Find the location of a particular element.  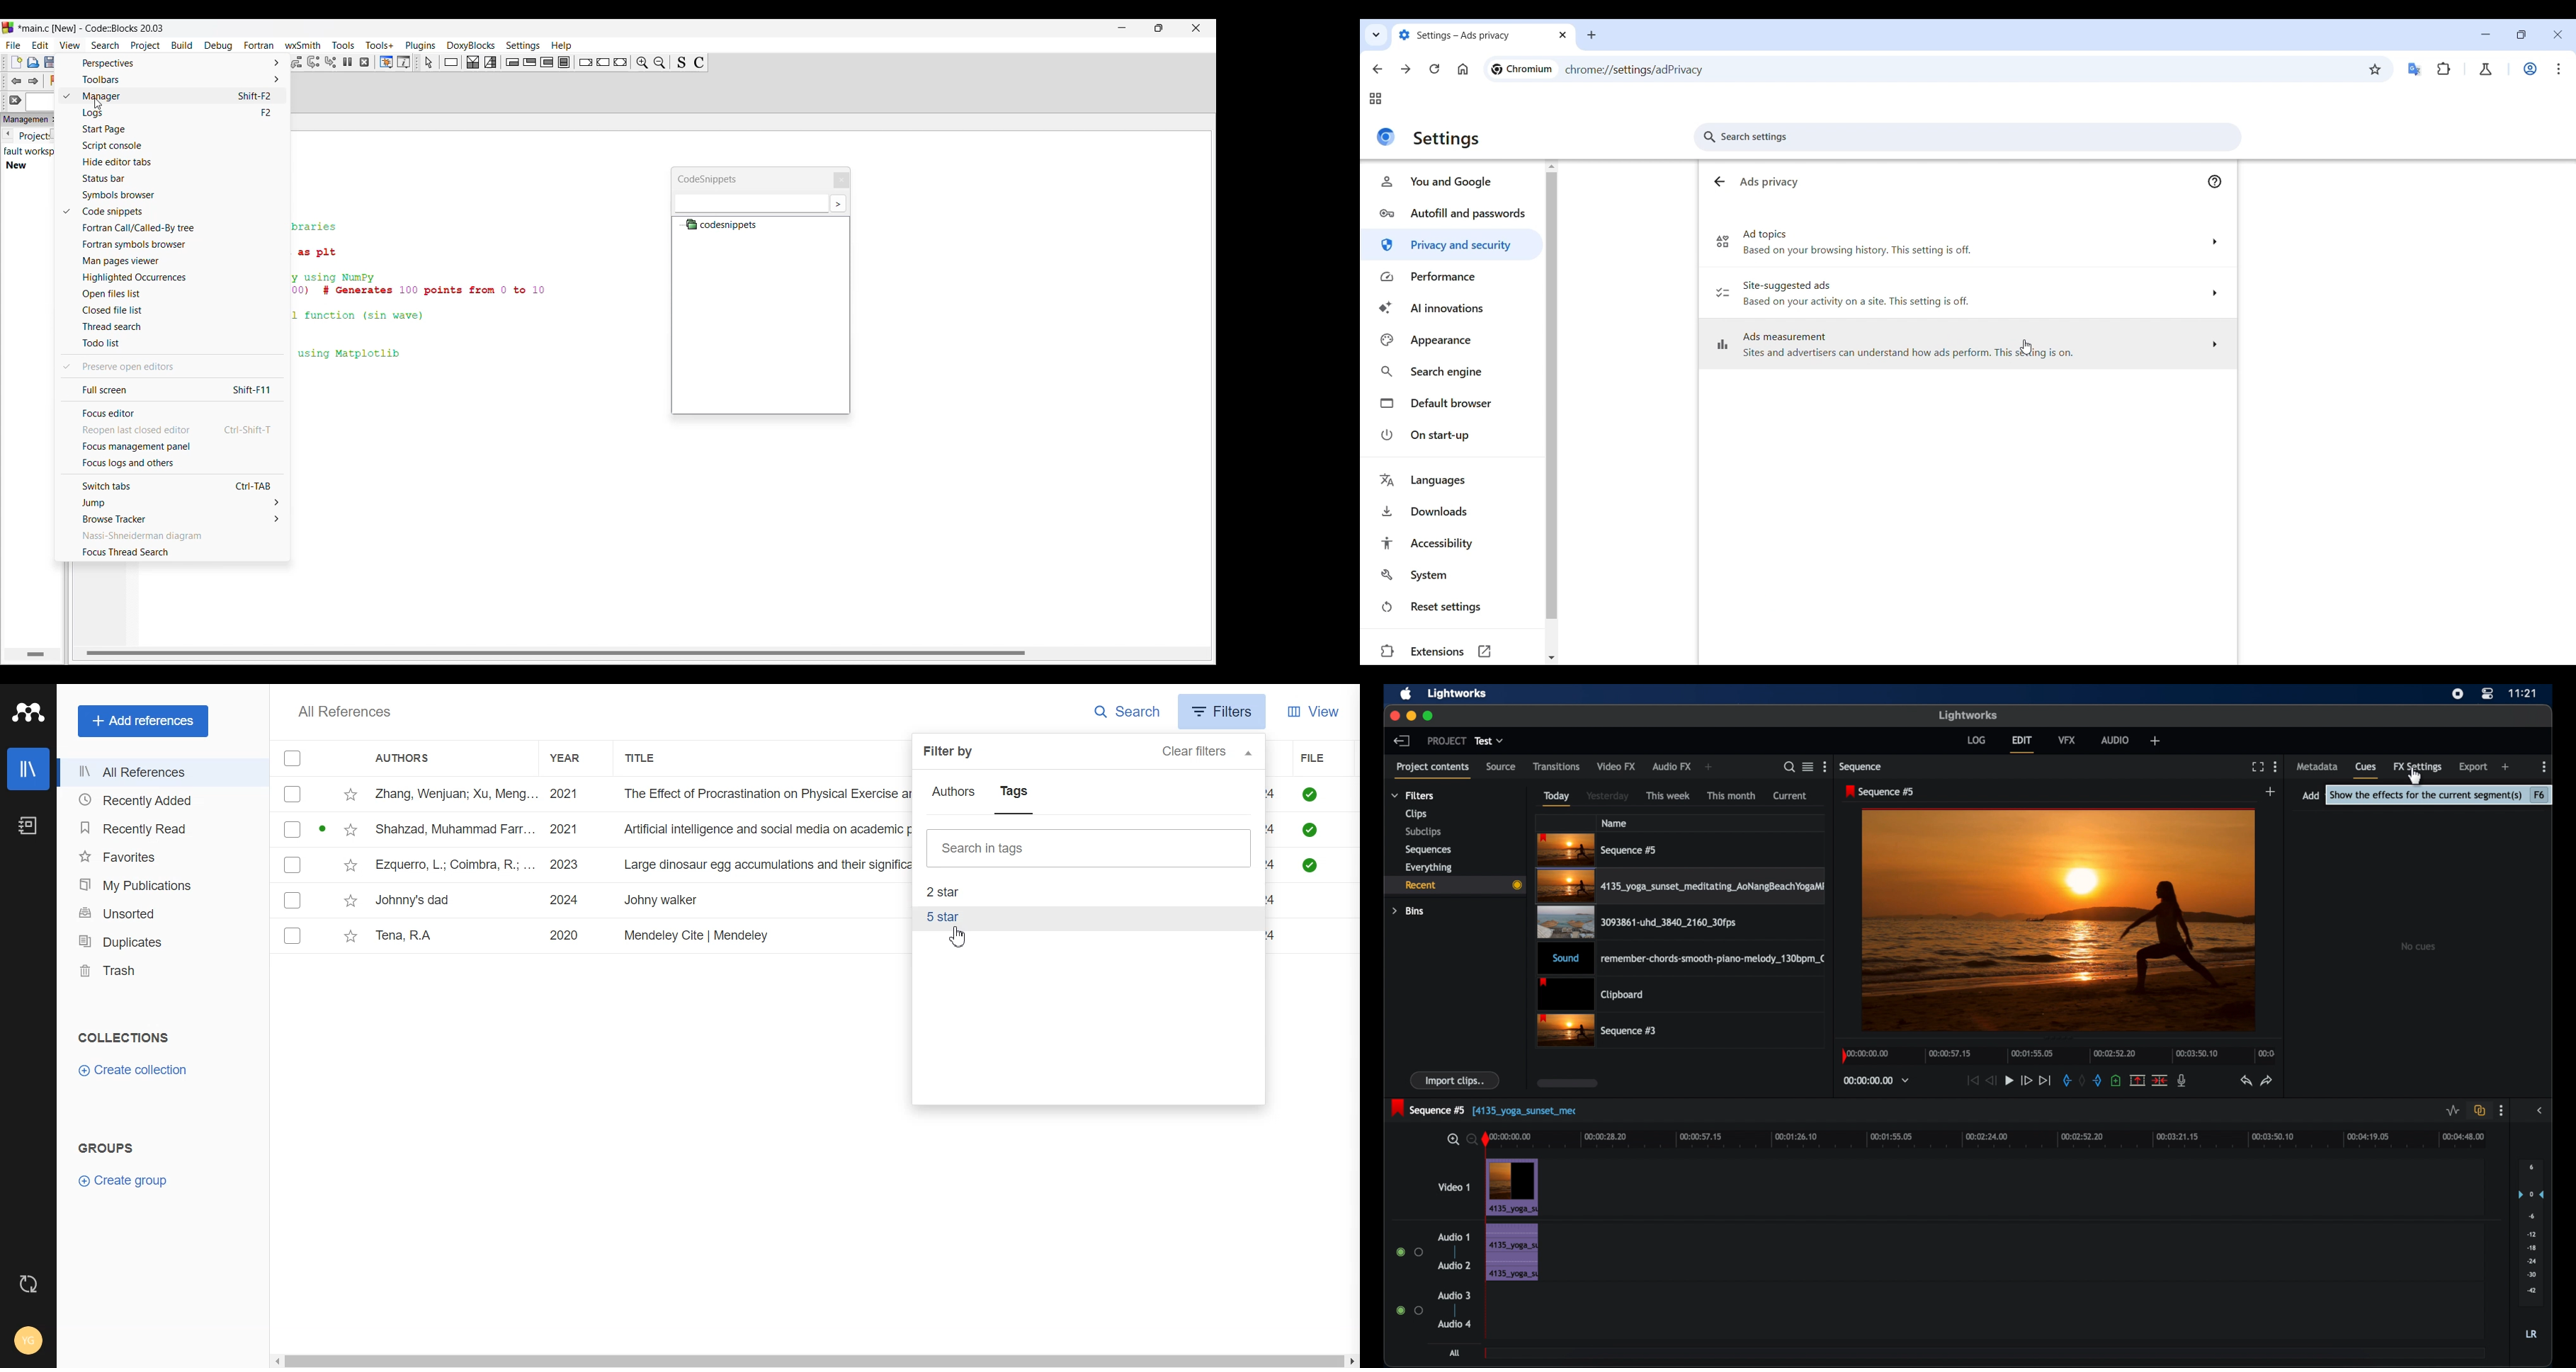

Toolbar options is located at coordinates (172, 79).